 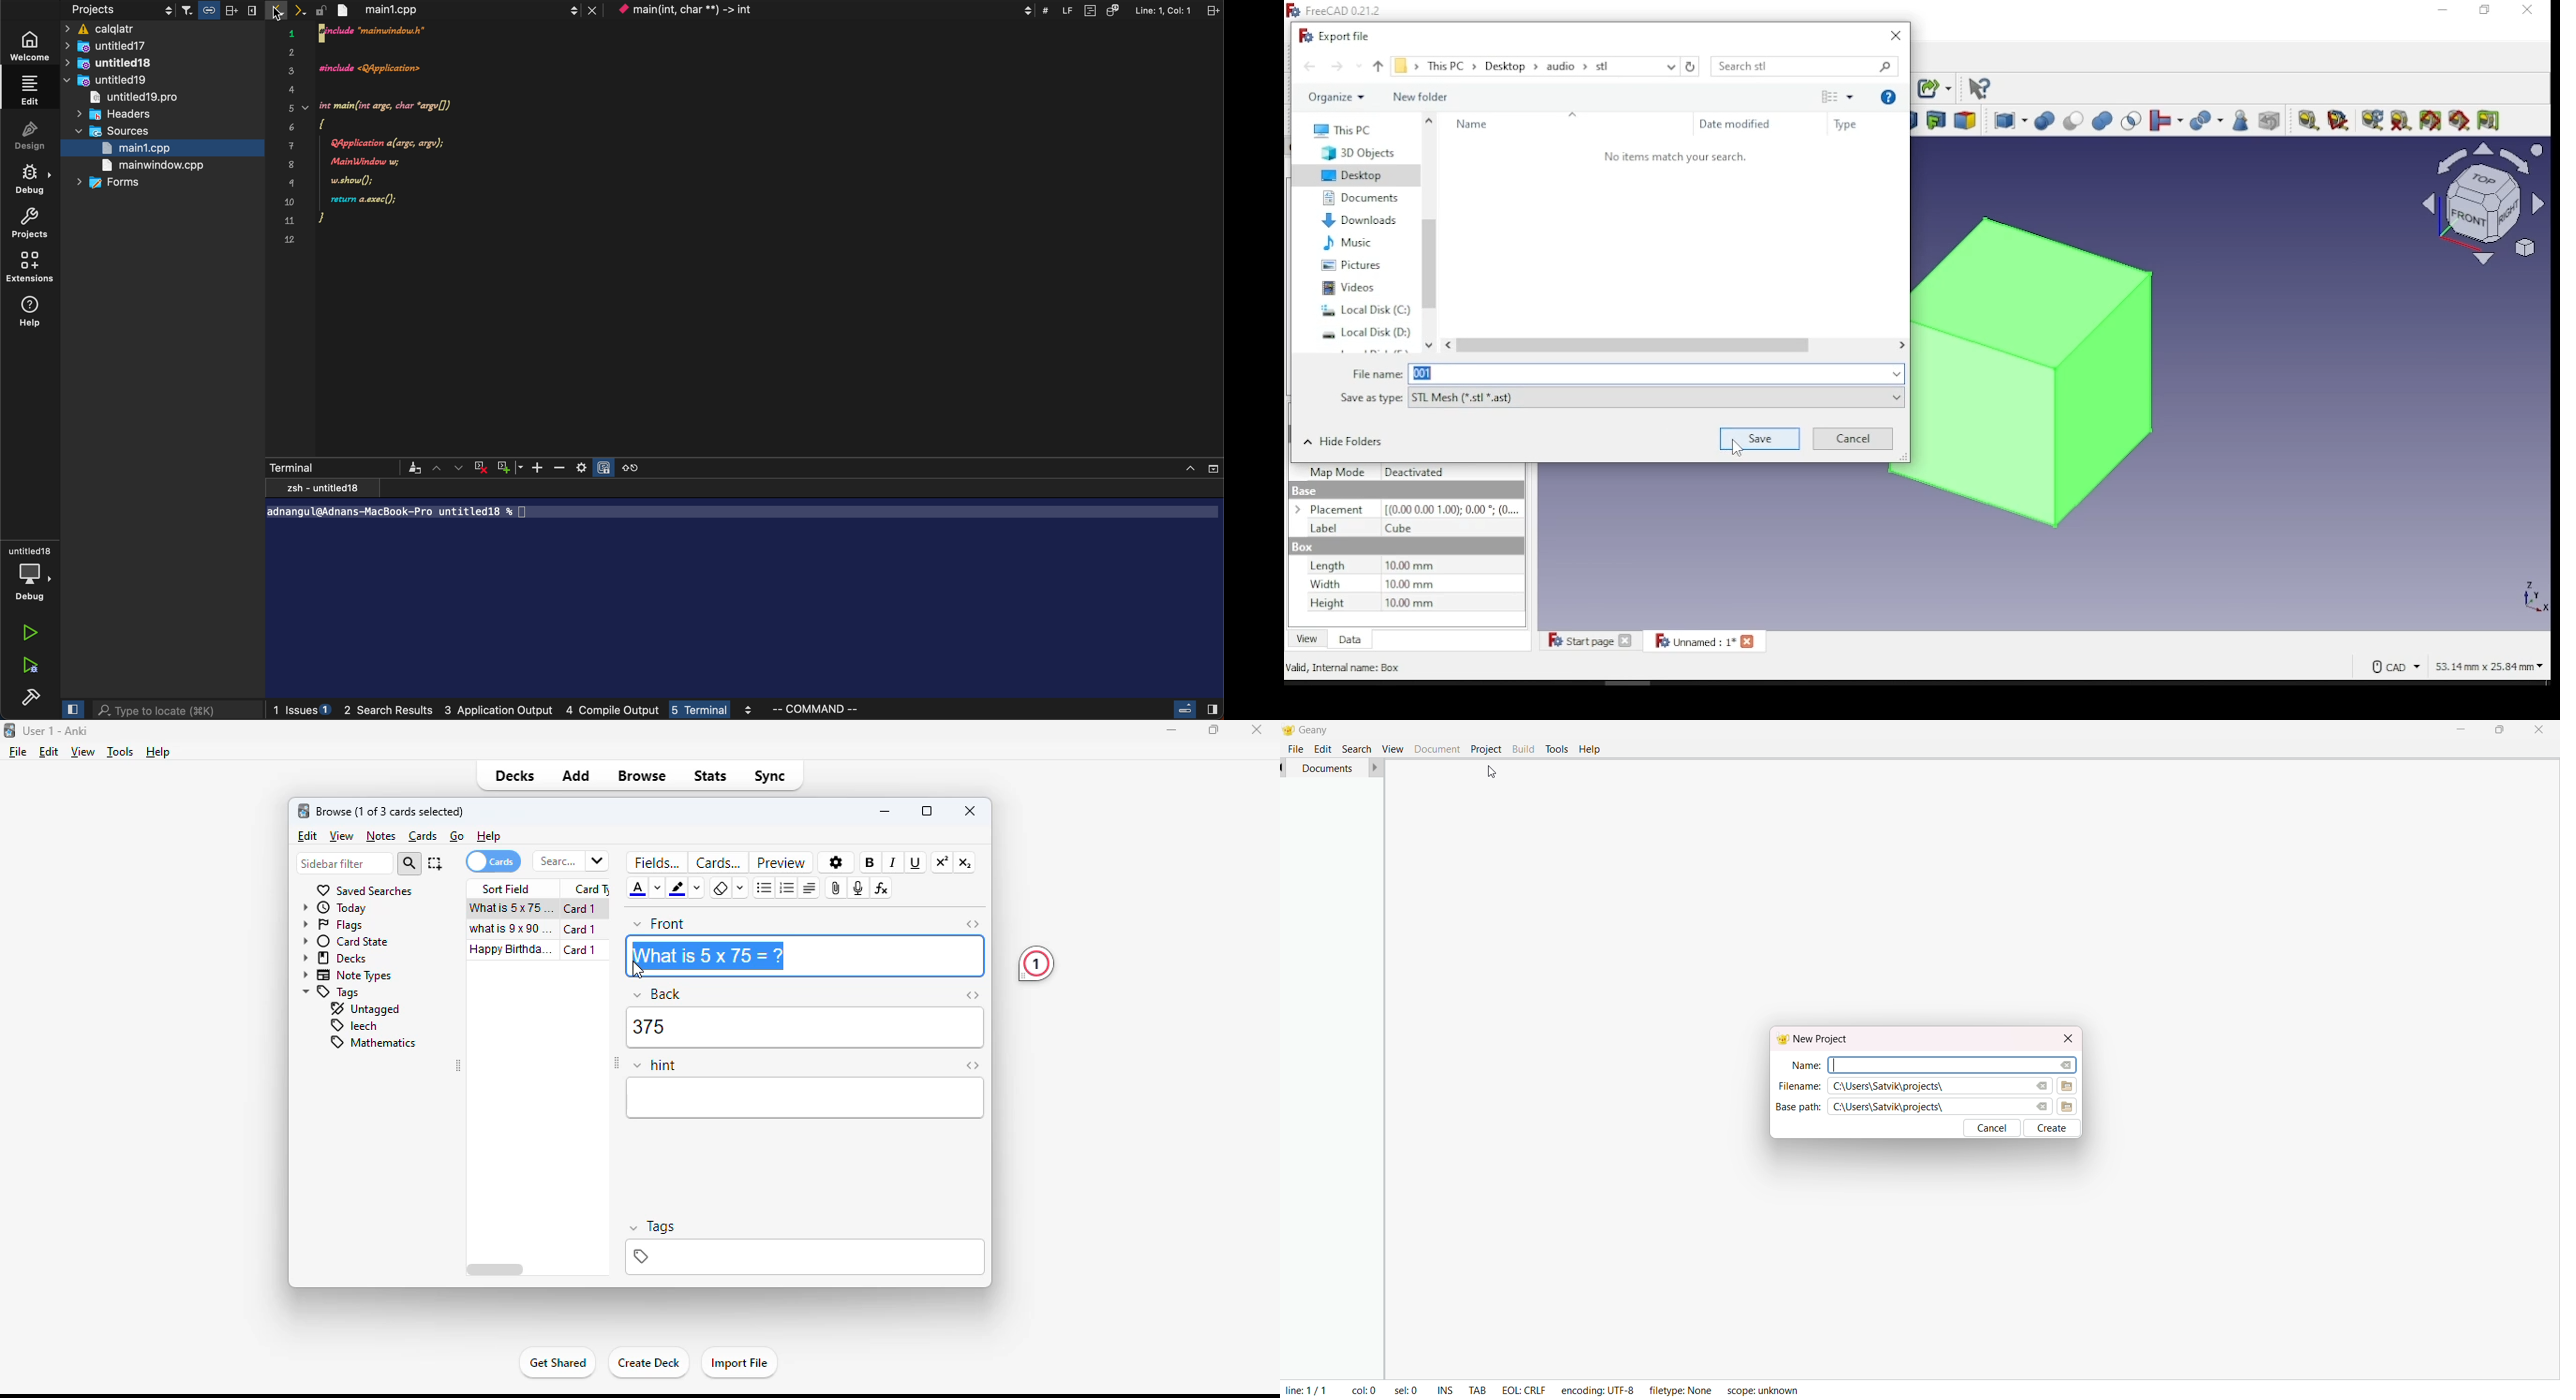 I want to click on select formatting to remove, so click(x=739, y=890).